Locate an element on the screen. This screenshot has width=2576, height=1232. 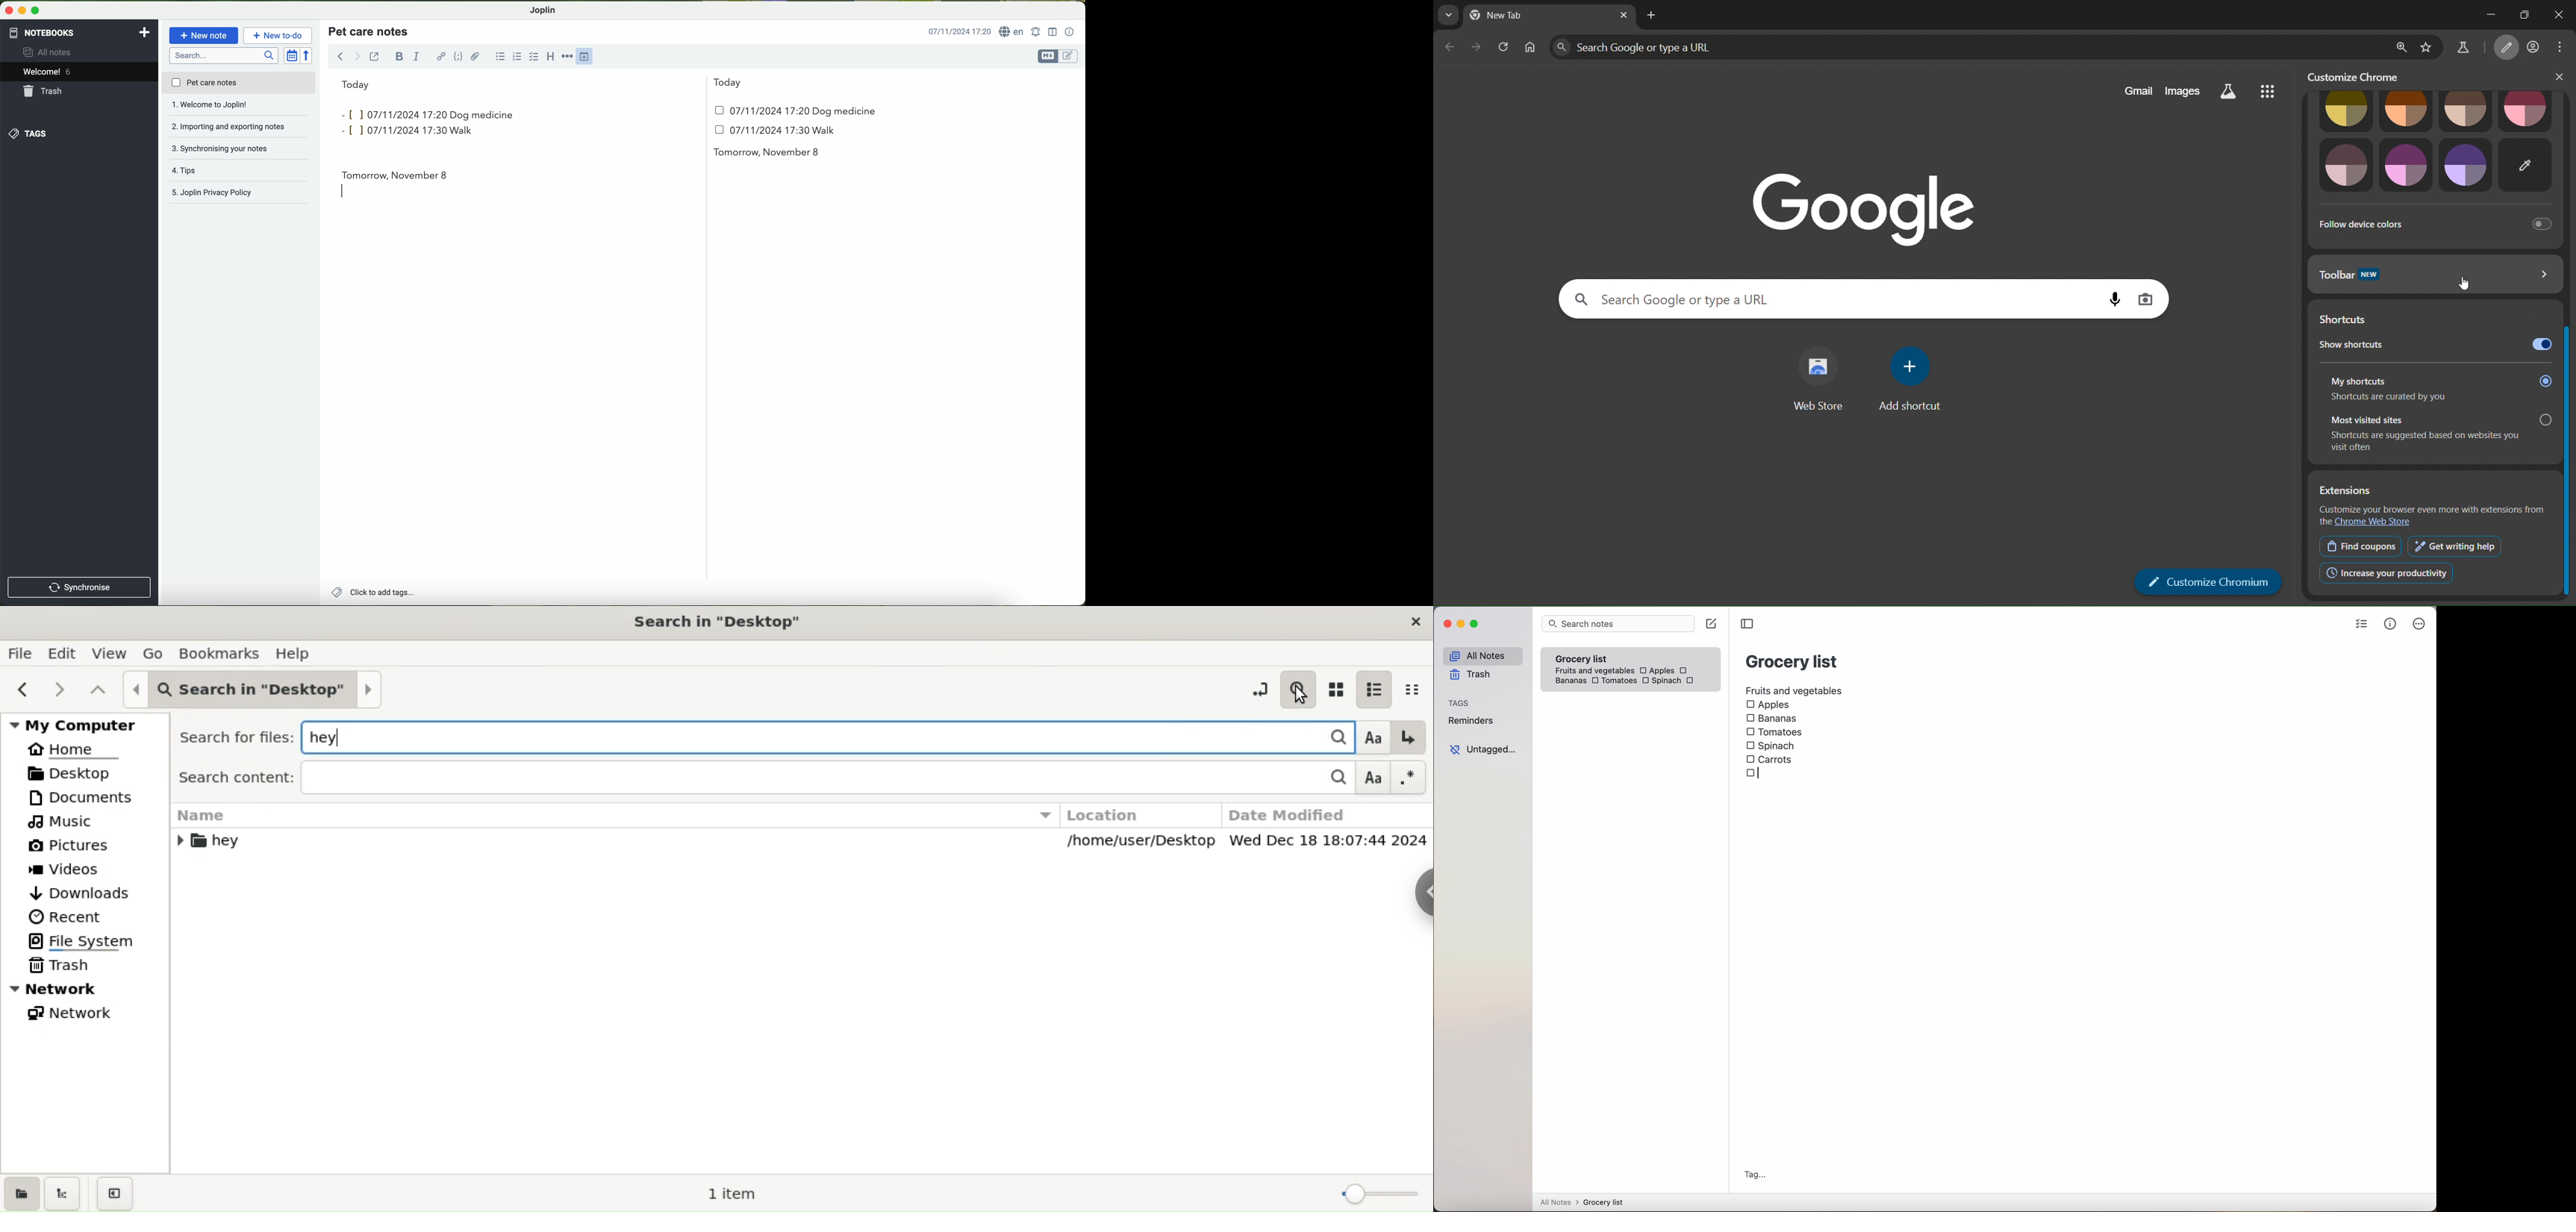
paren folder is located at coordinates (97, 690).